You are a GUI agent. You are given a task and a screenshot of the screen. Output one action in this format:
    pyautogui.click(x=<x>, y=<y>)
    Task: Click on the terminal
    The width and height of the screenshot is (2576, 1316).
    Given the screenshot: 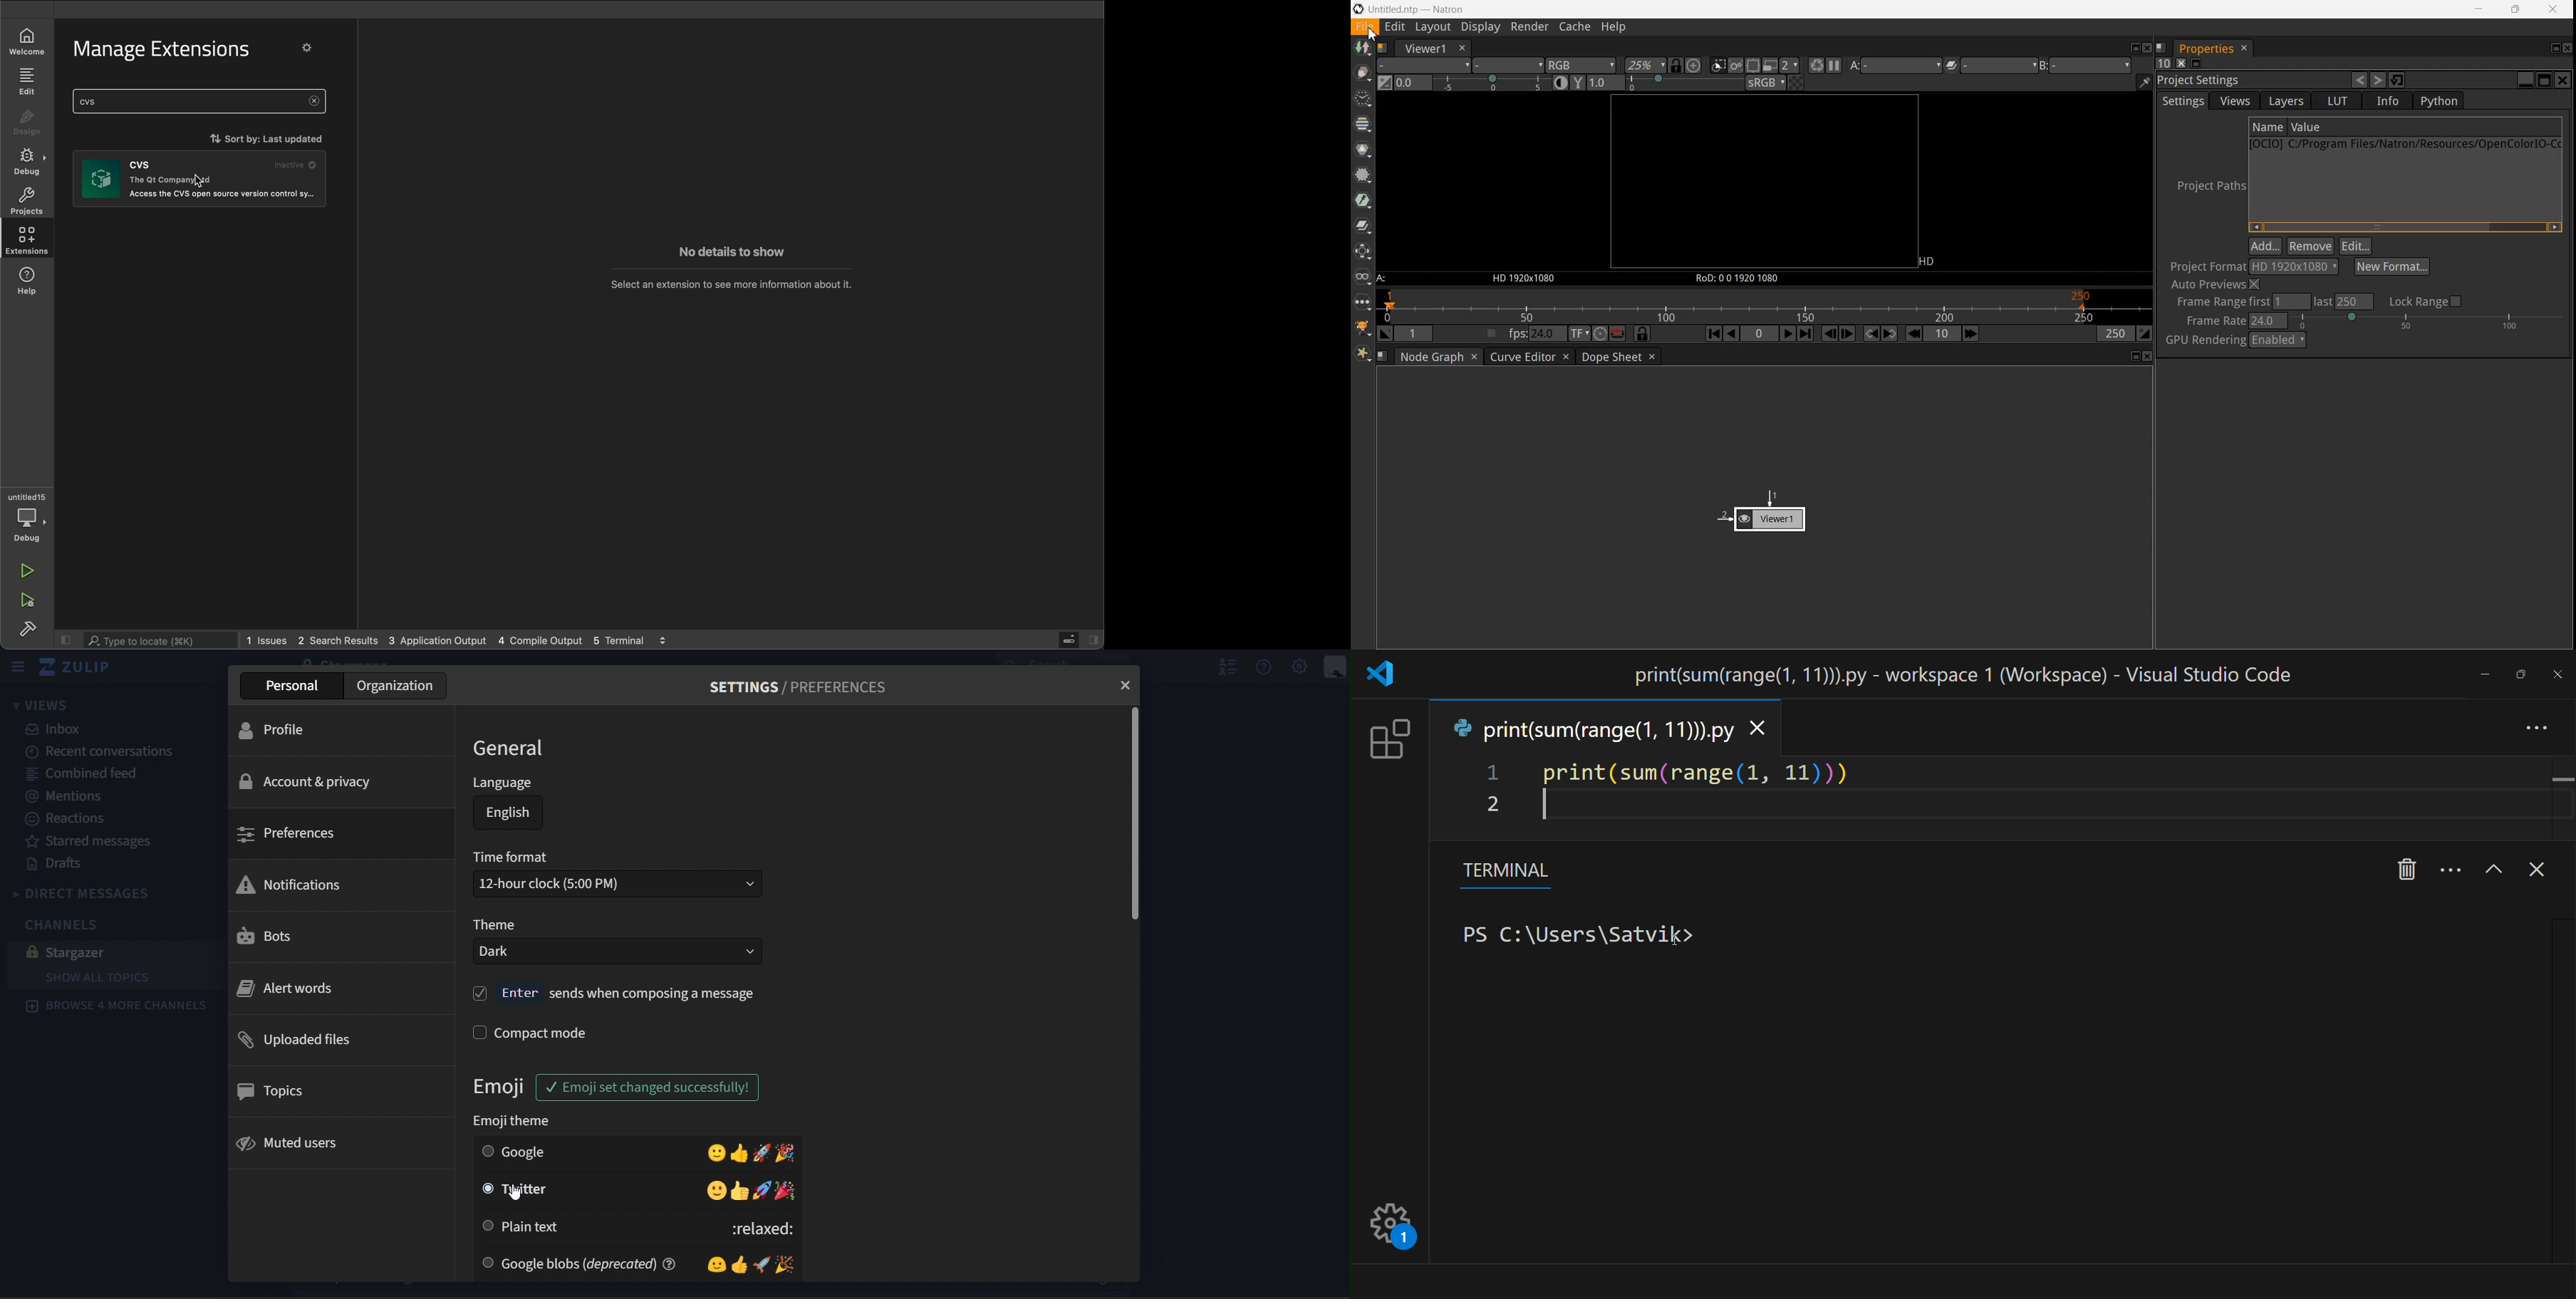 What is the action you would take?
    pyautogui.click(x=1500, y=875)
    